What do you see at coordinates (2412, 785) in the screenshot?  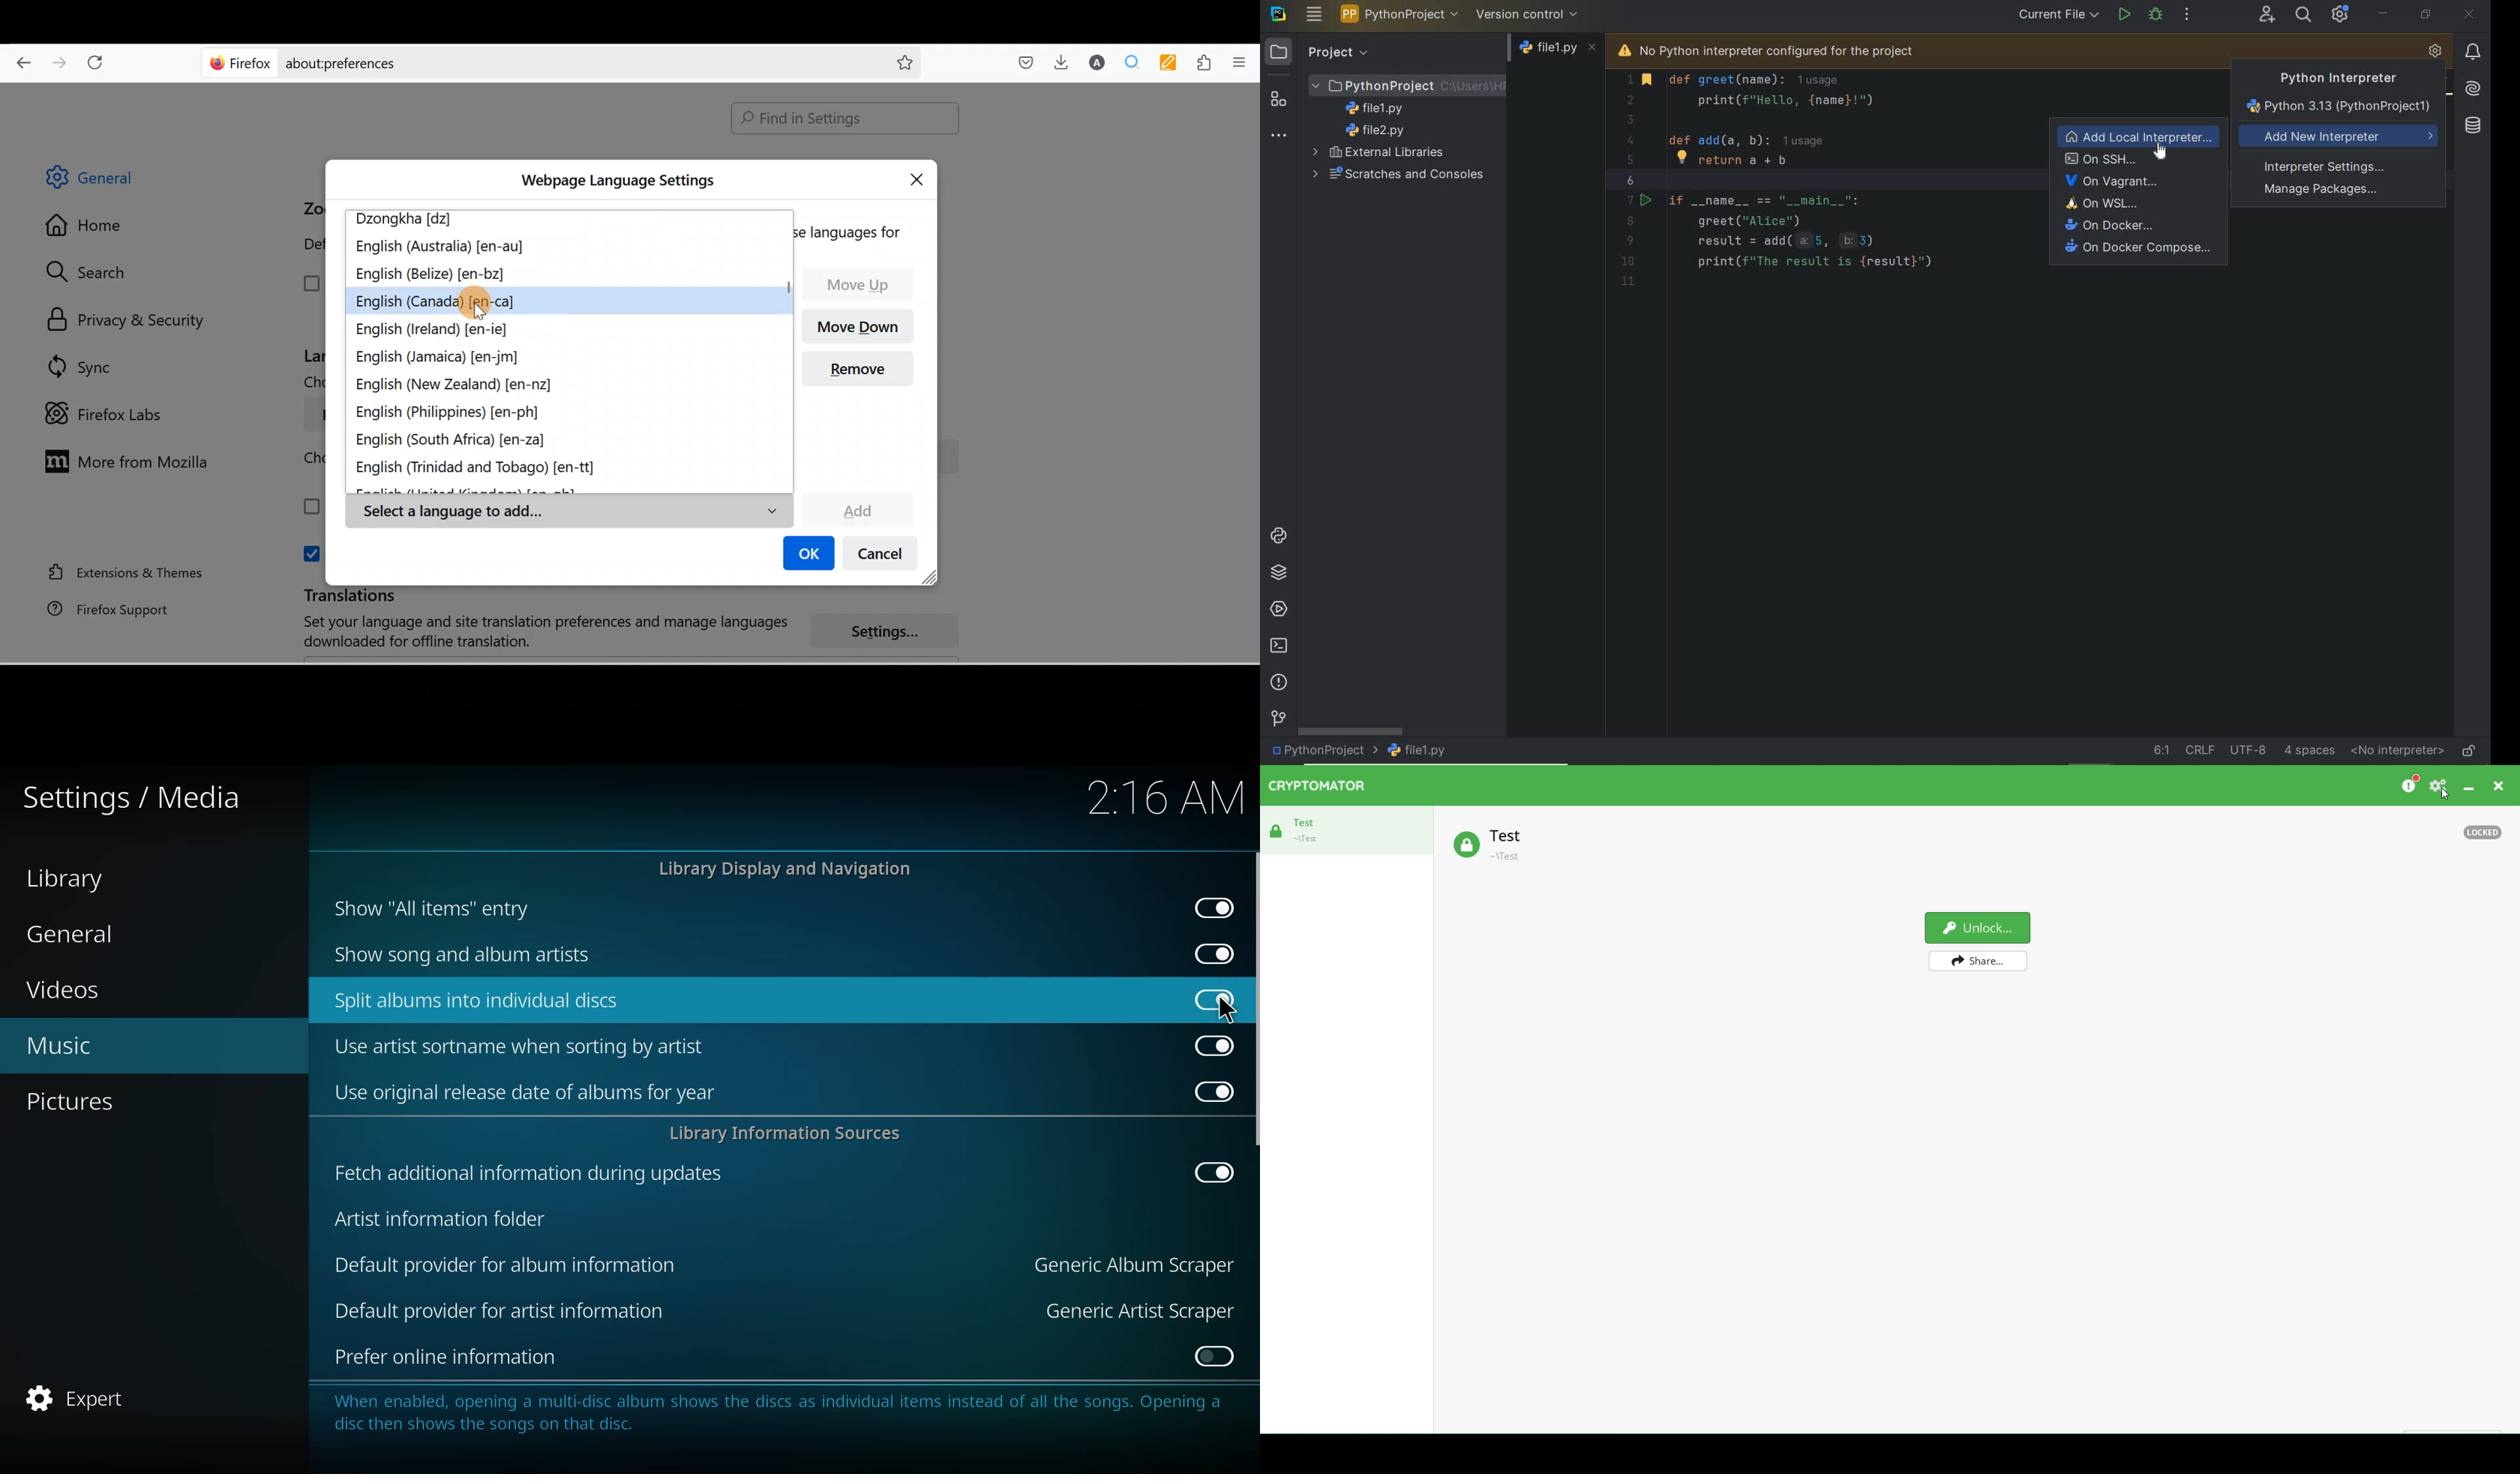 I see `Donate` at bounding box center [2412, 785].